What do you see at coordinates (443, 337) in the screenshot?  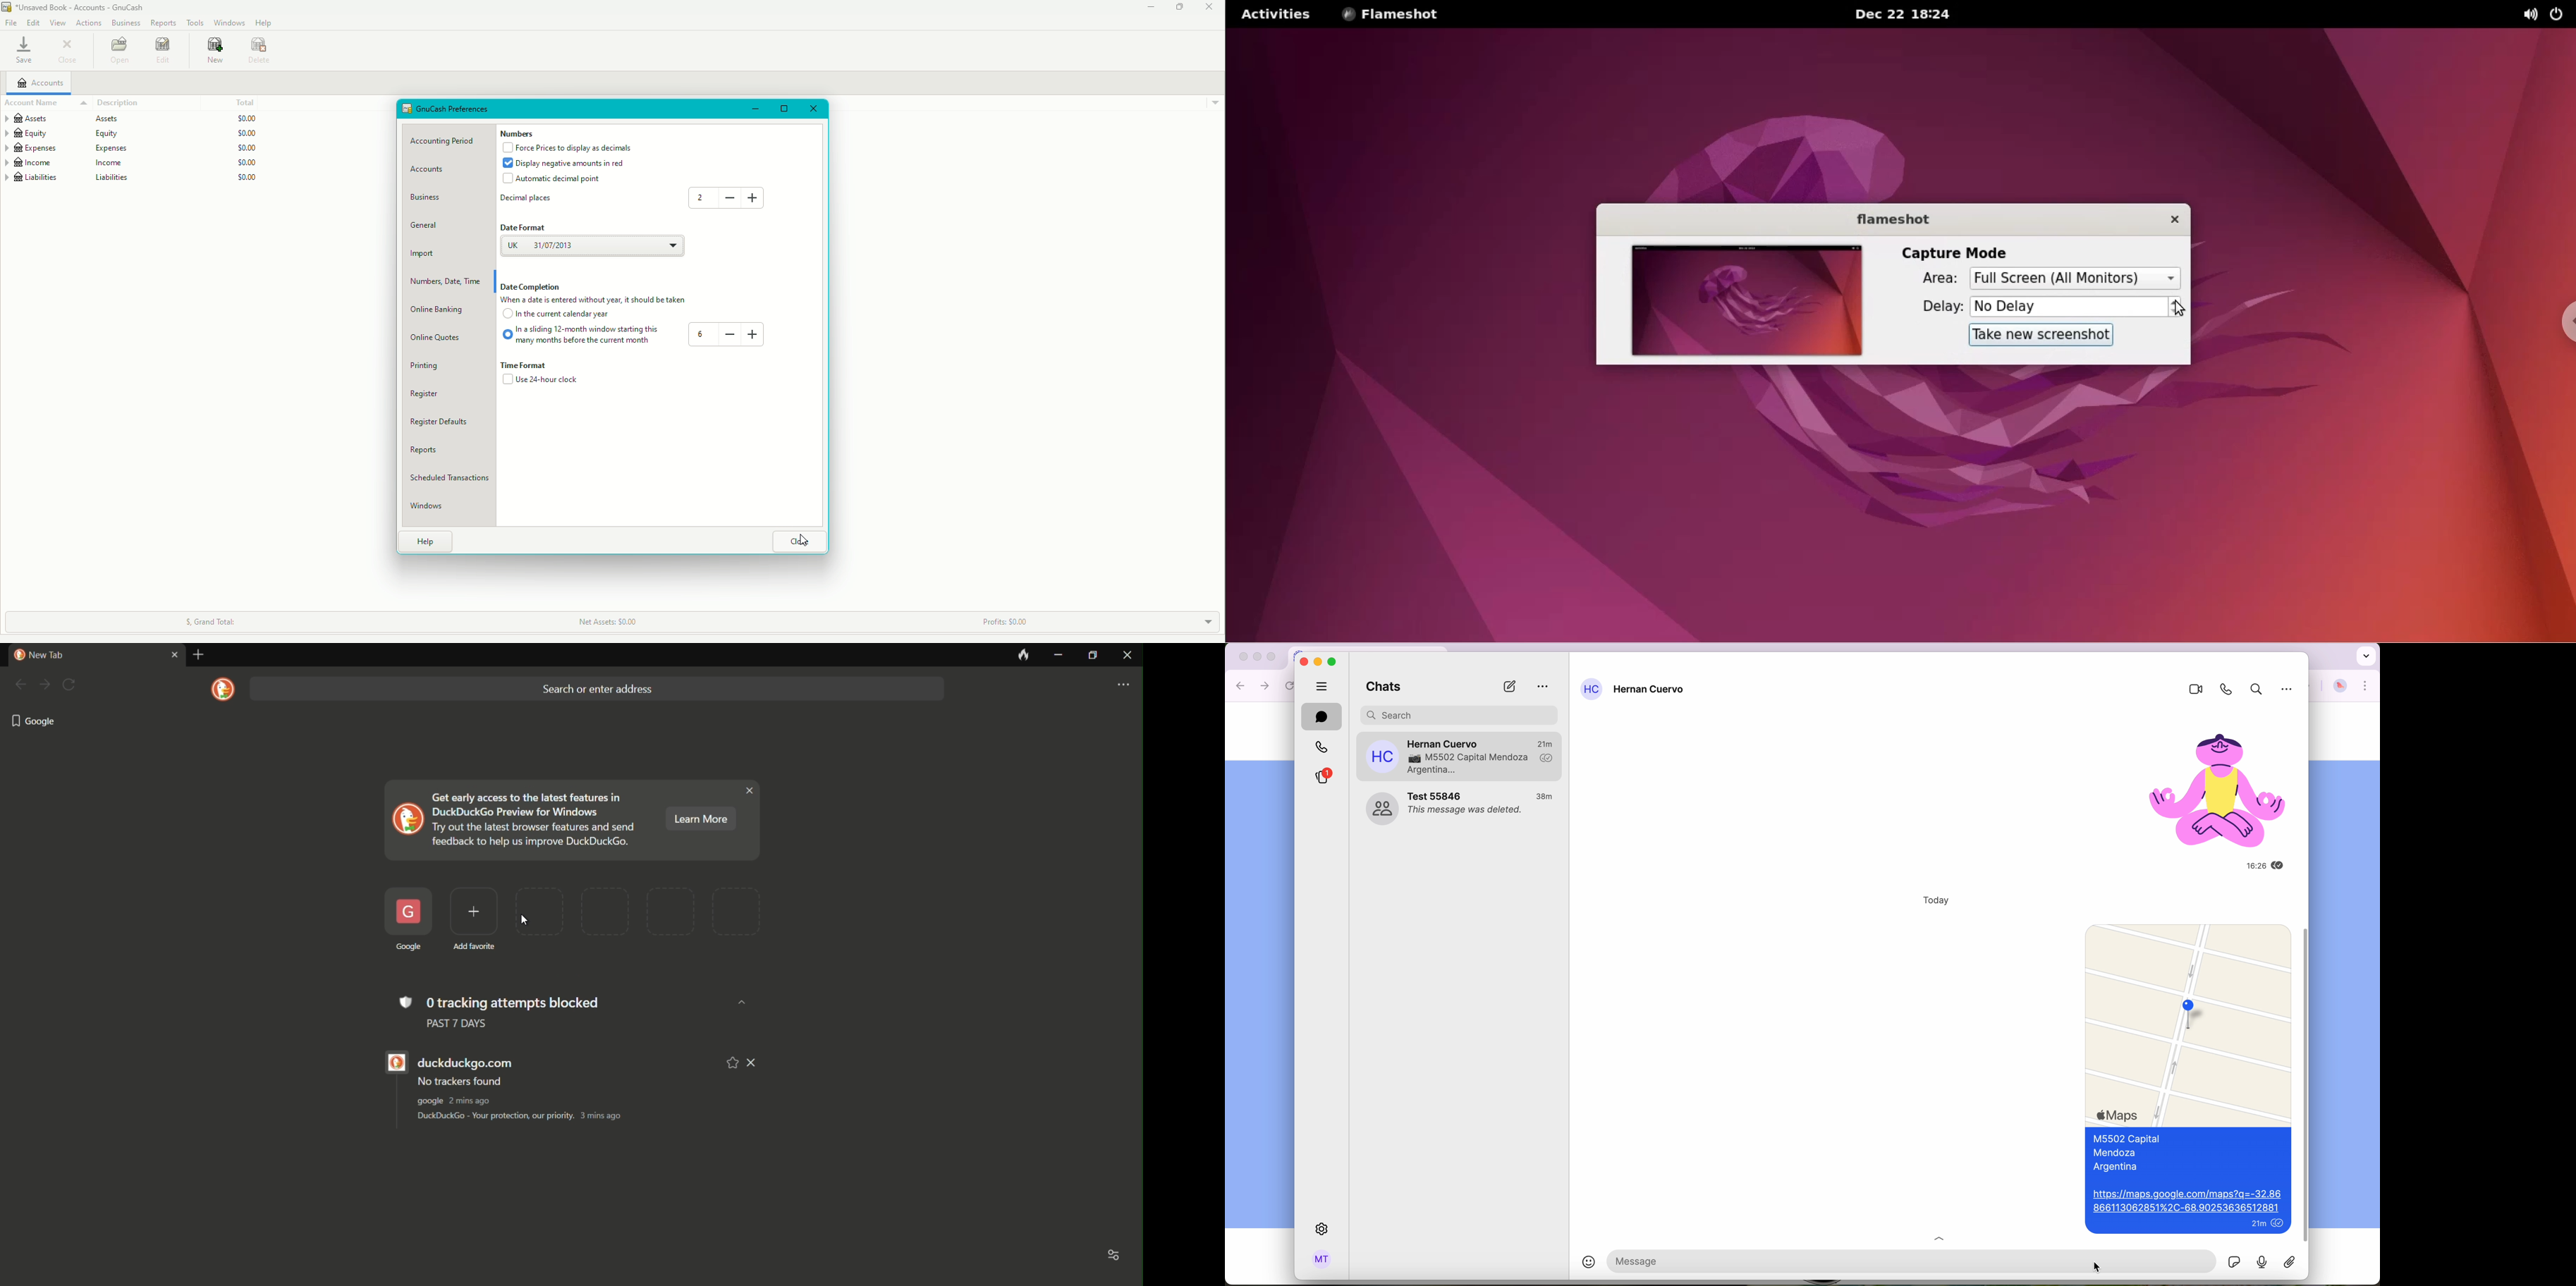 I see `Online Quotes` at bounding box center [443, 337].